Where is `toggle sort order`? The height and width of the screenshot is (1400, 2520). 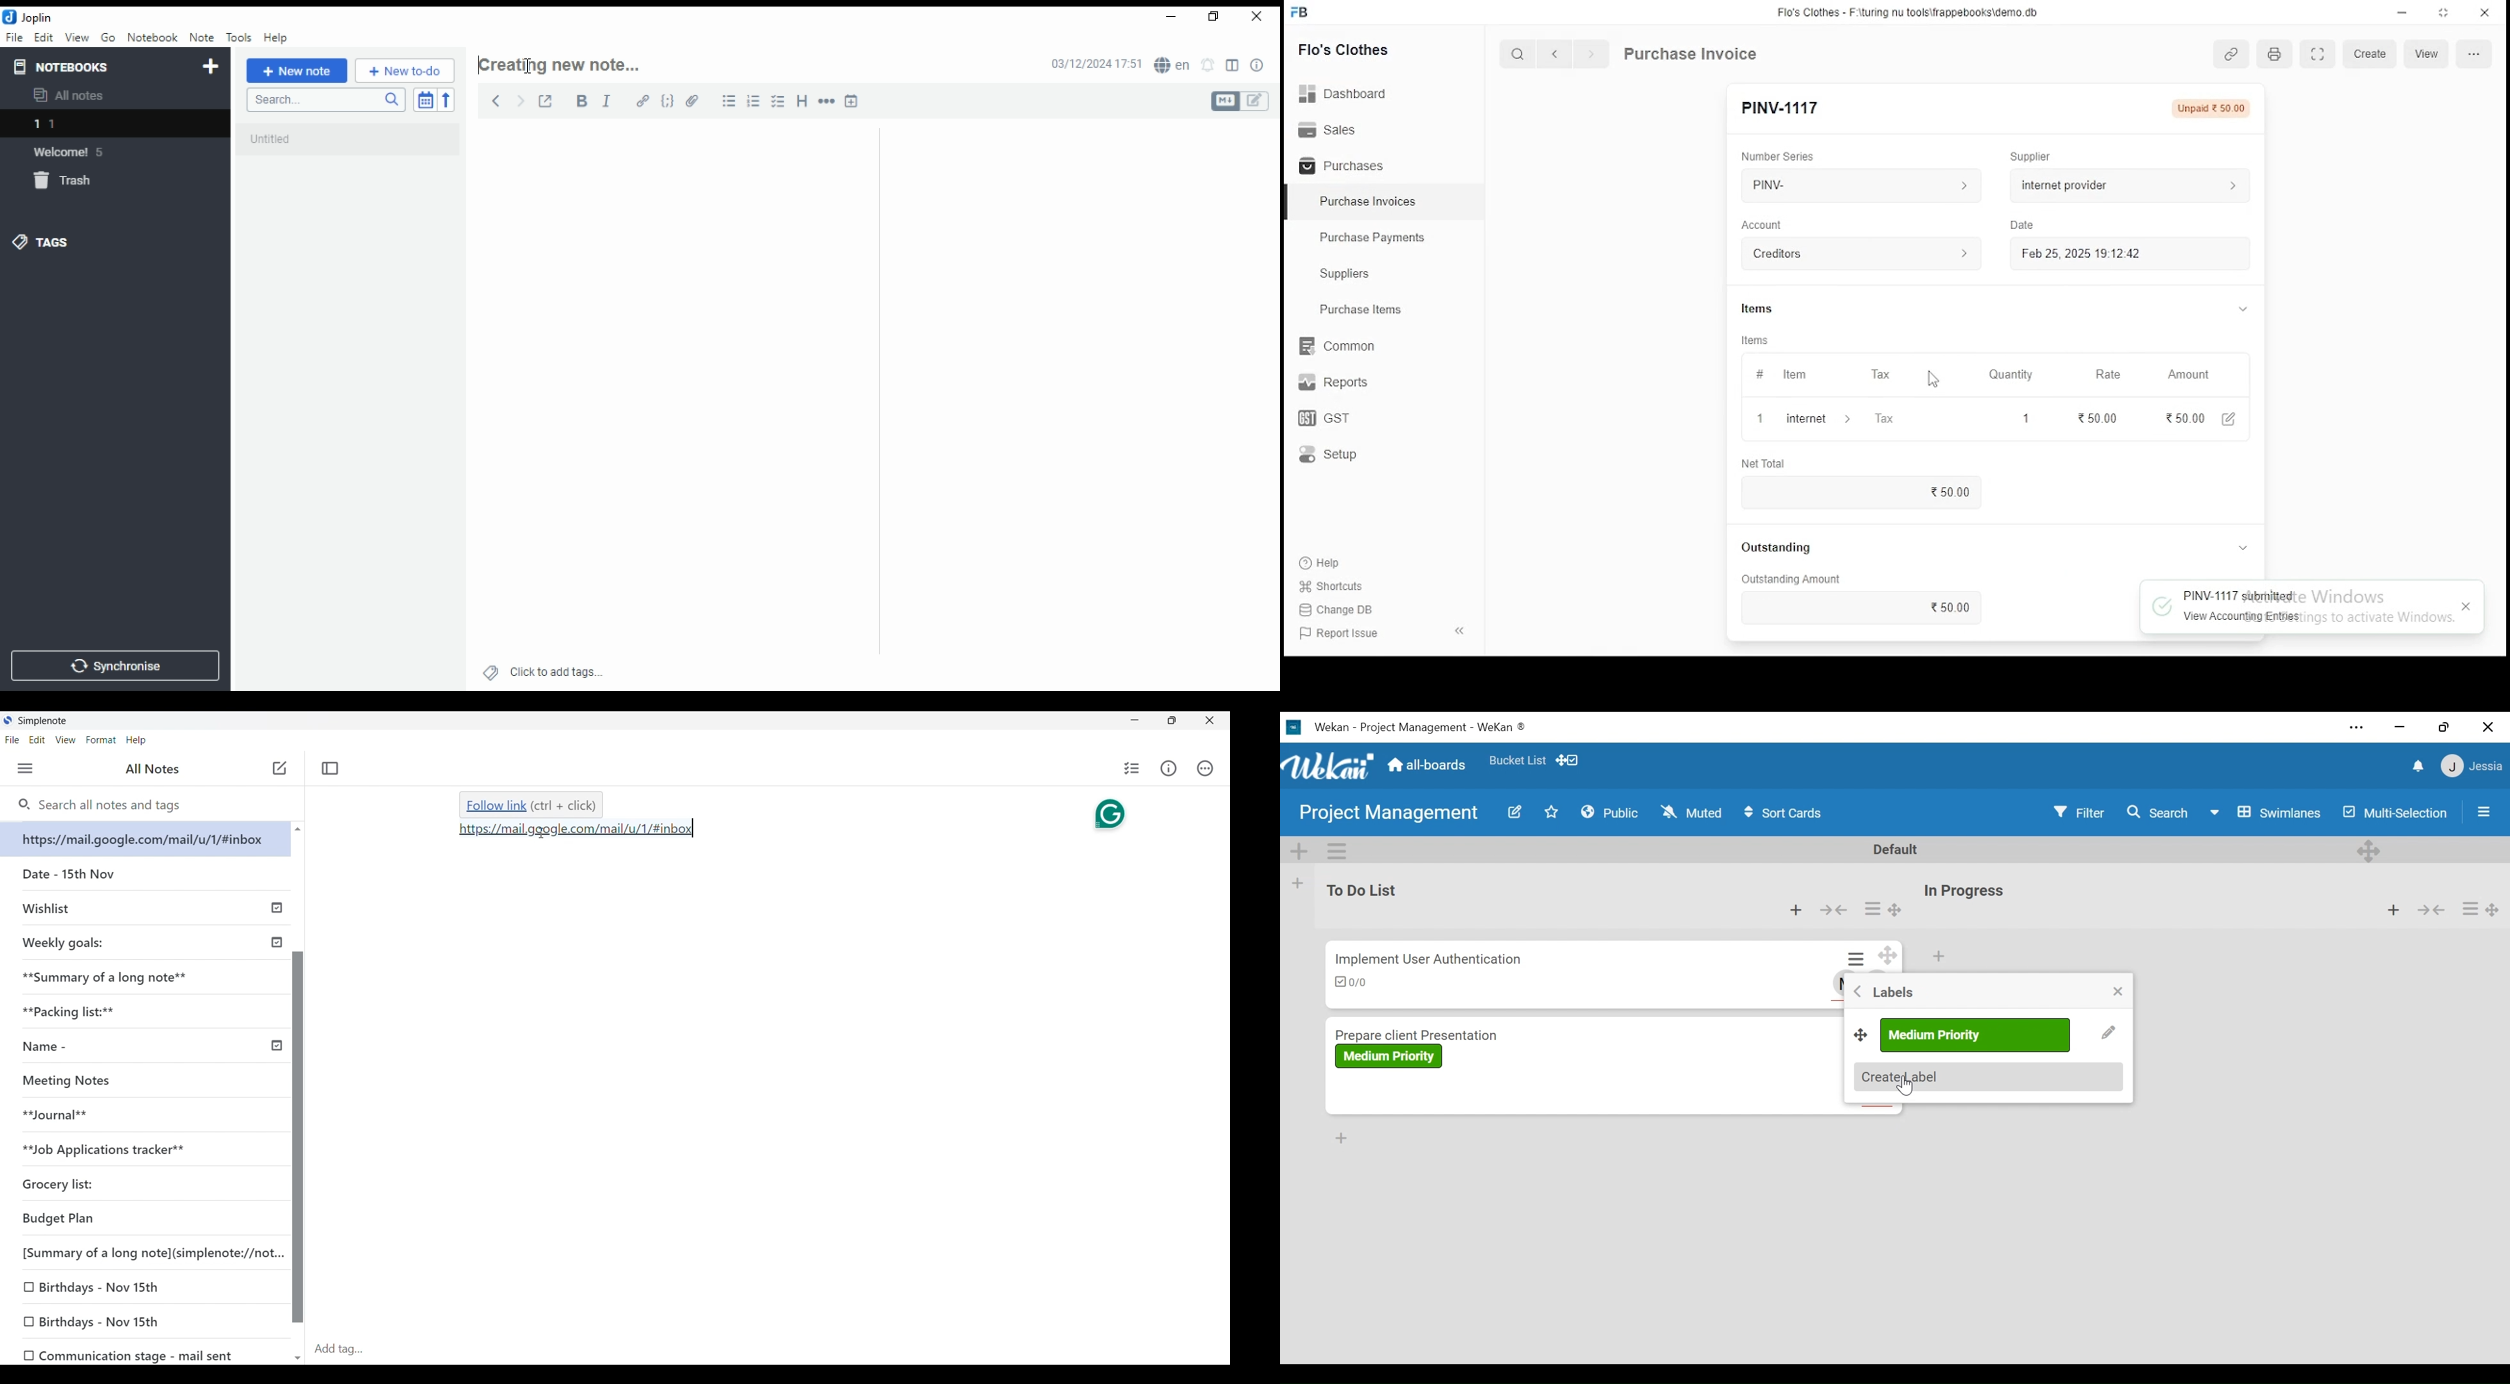 toggle sort order is located at coordinates (424, 99).